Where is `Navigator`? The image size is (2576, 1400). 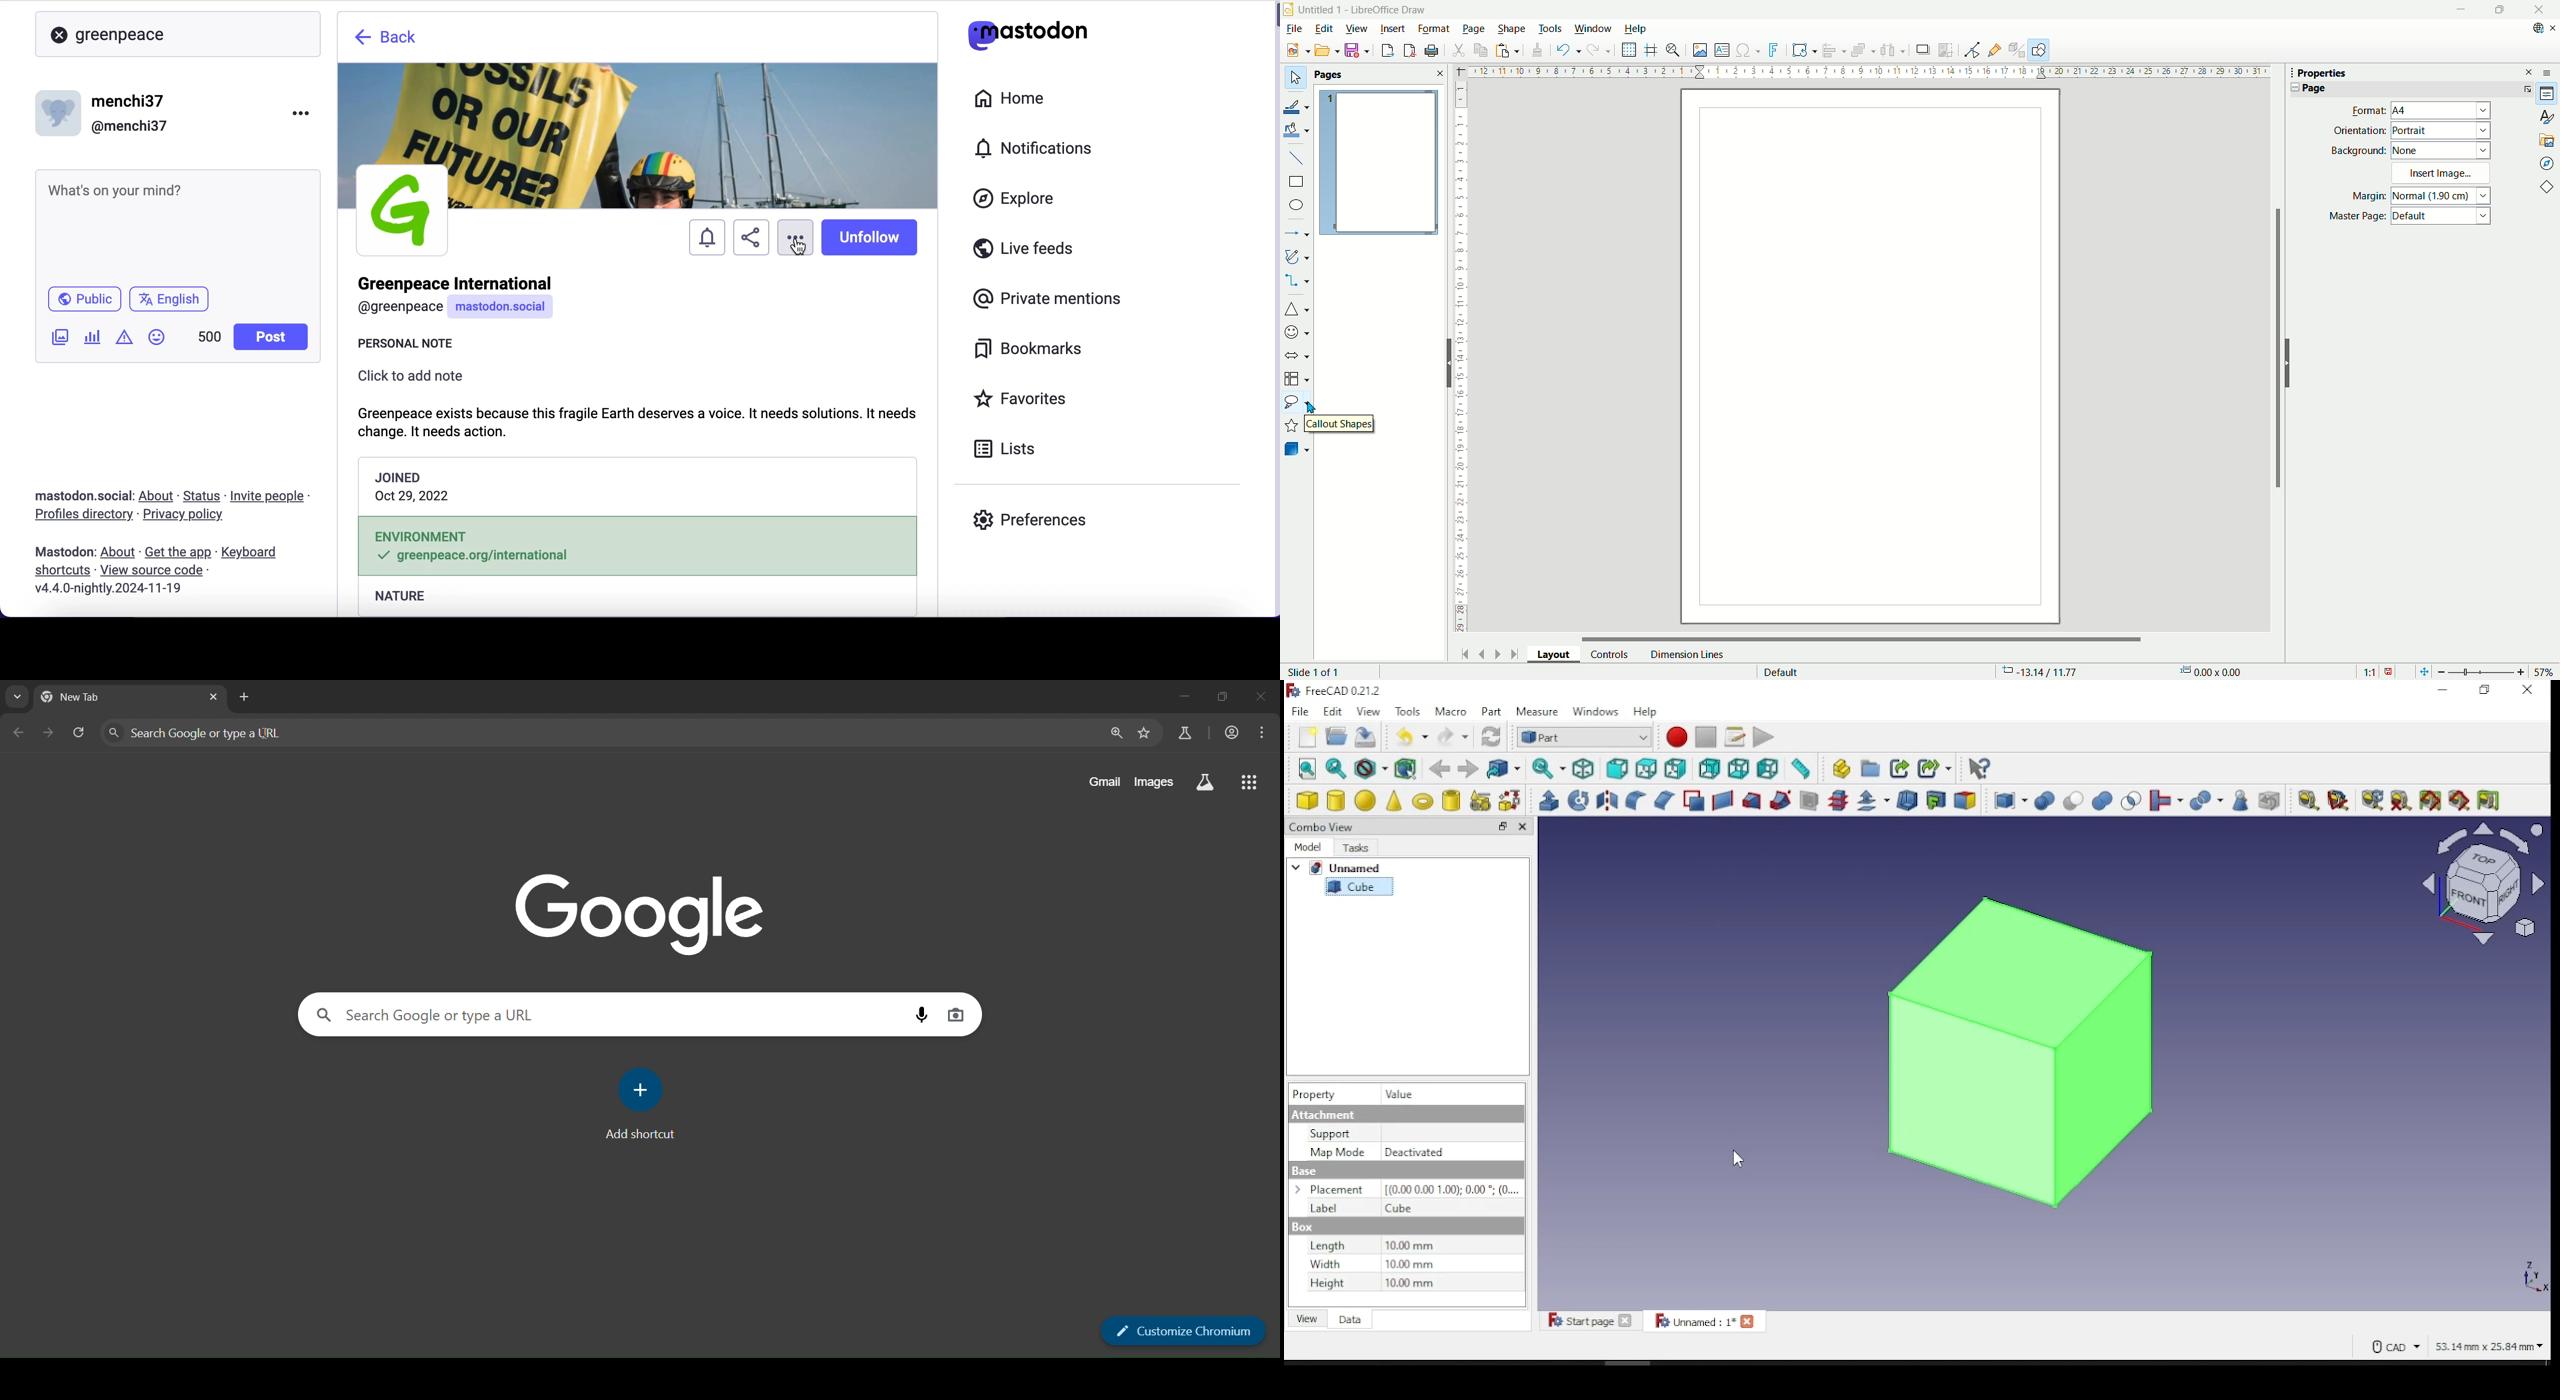
Navigator is located at coordinates (2547, 163).